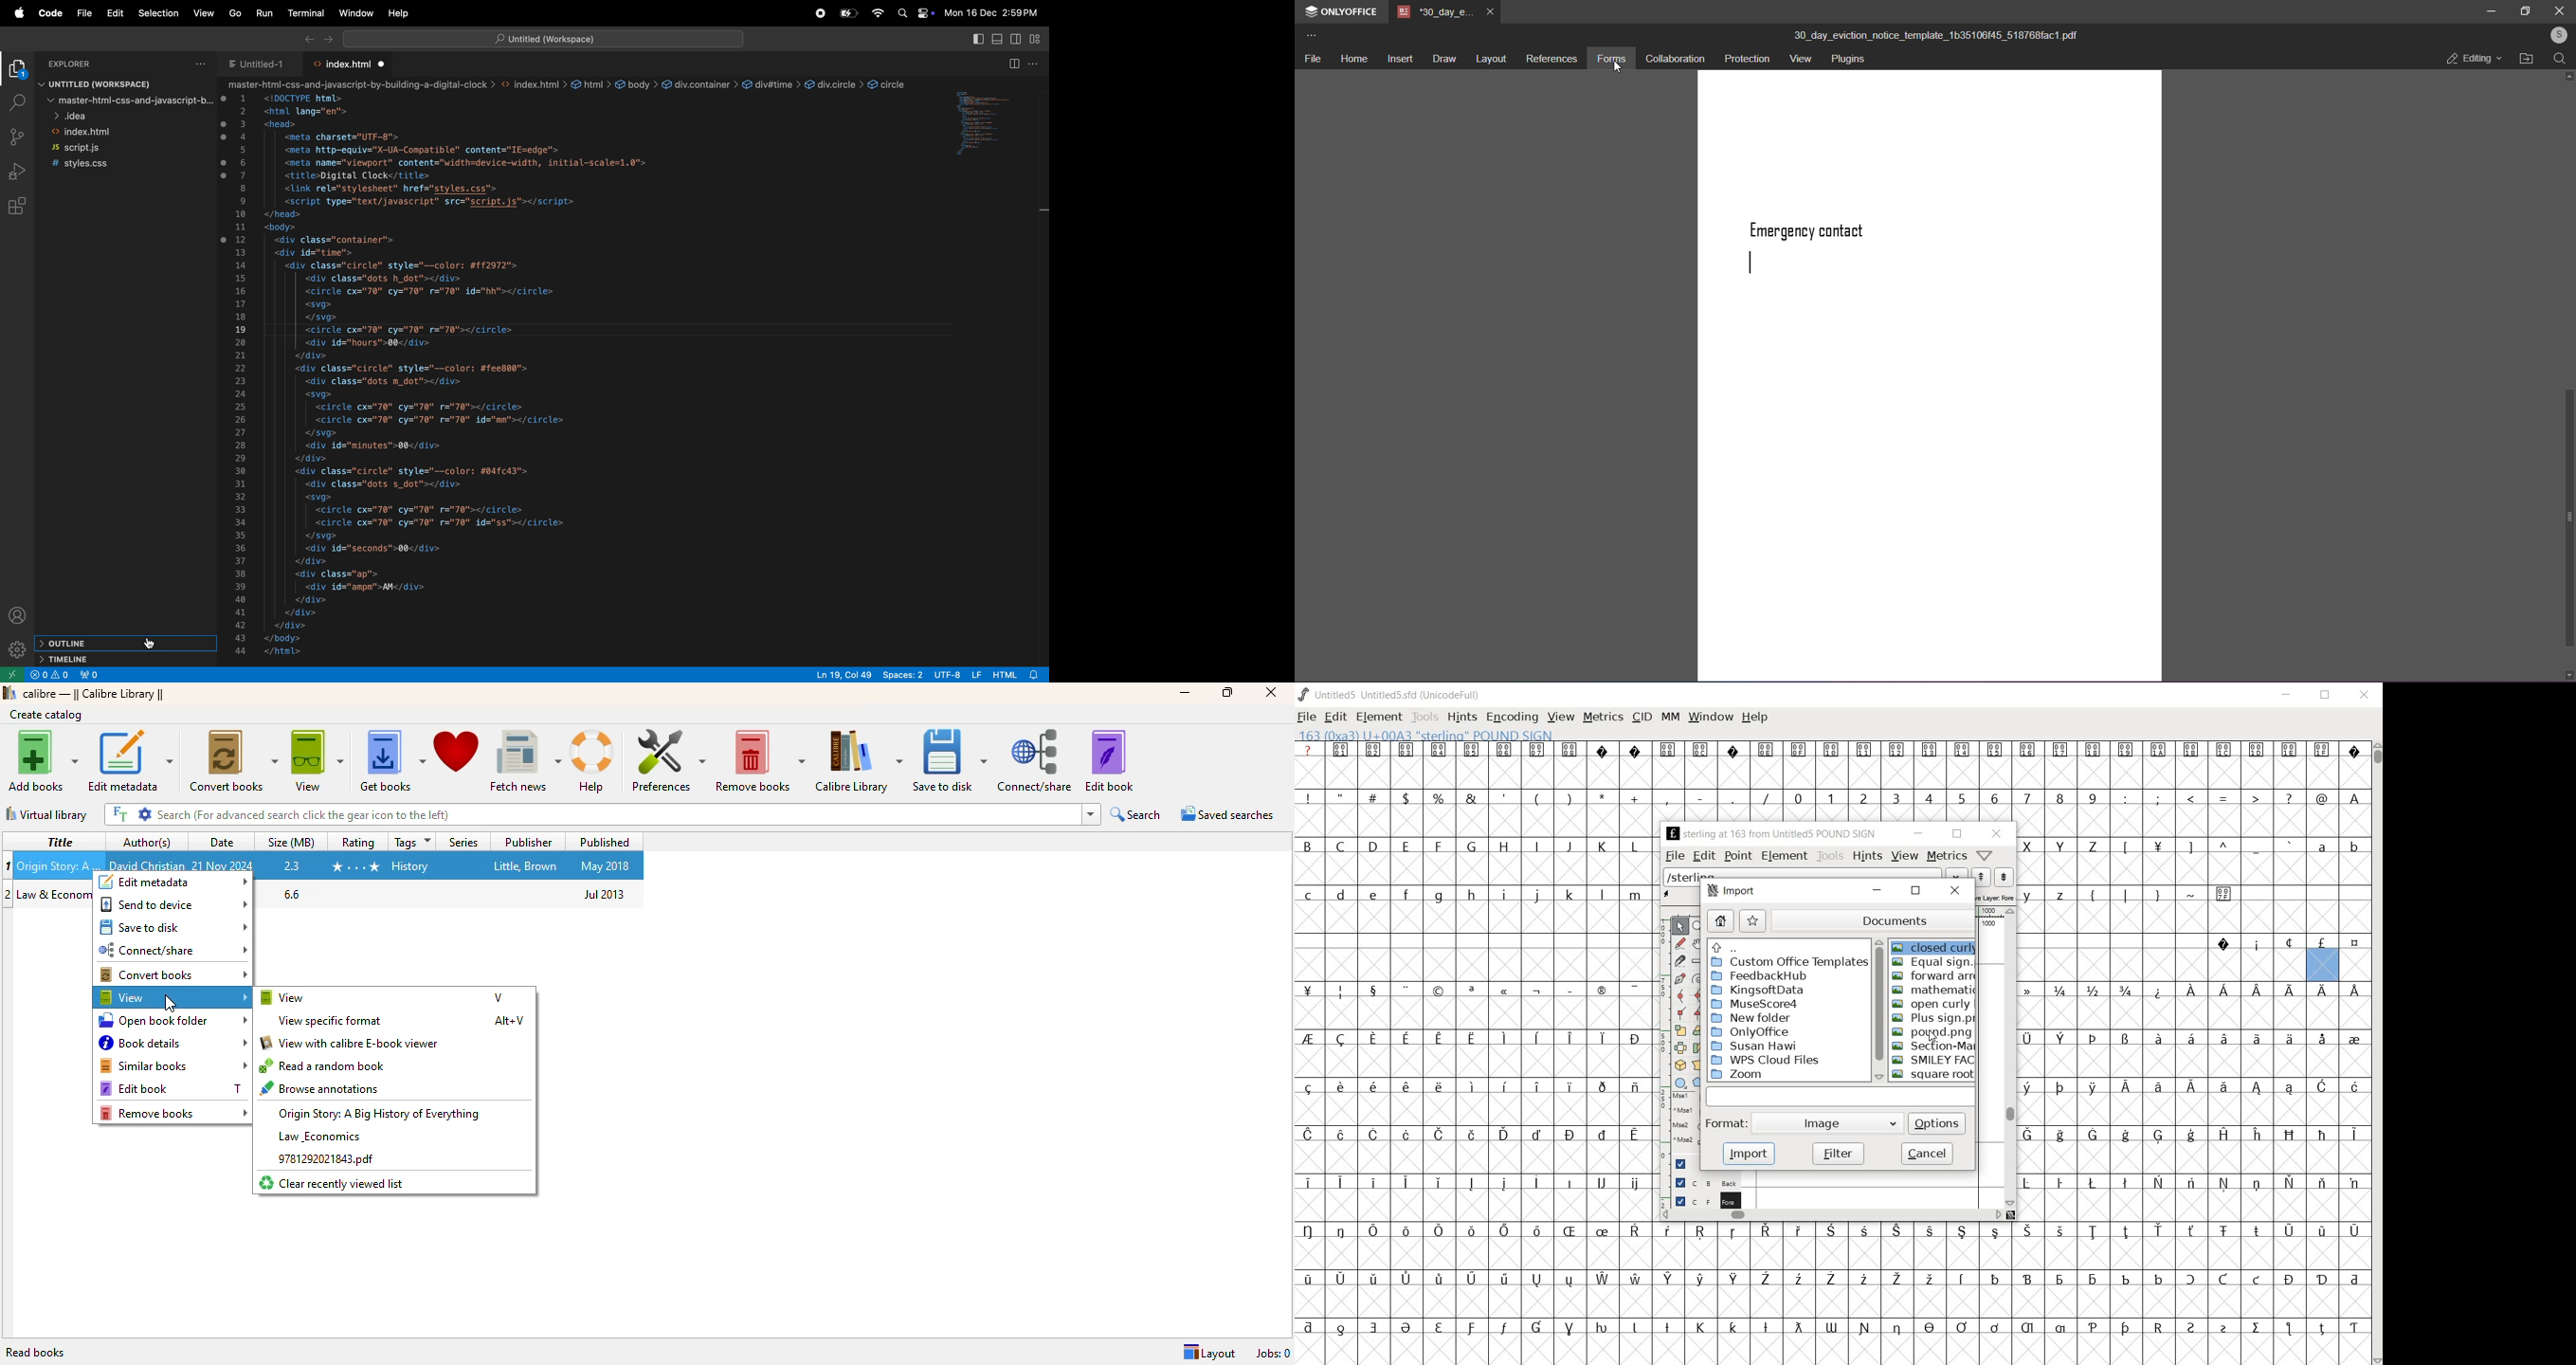  Describe the element at coordinates (1683, 1016) in the screenshot. I see `corner` at that location.